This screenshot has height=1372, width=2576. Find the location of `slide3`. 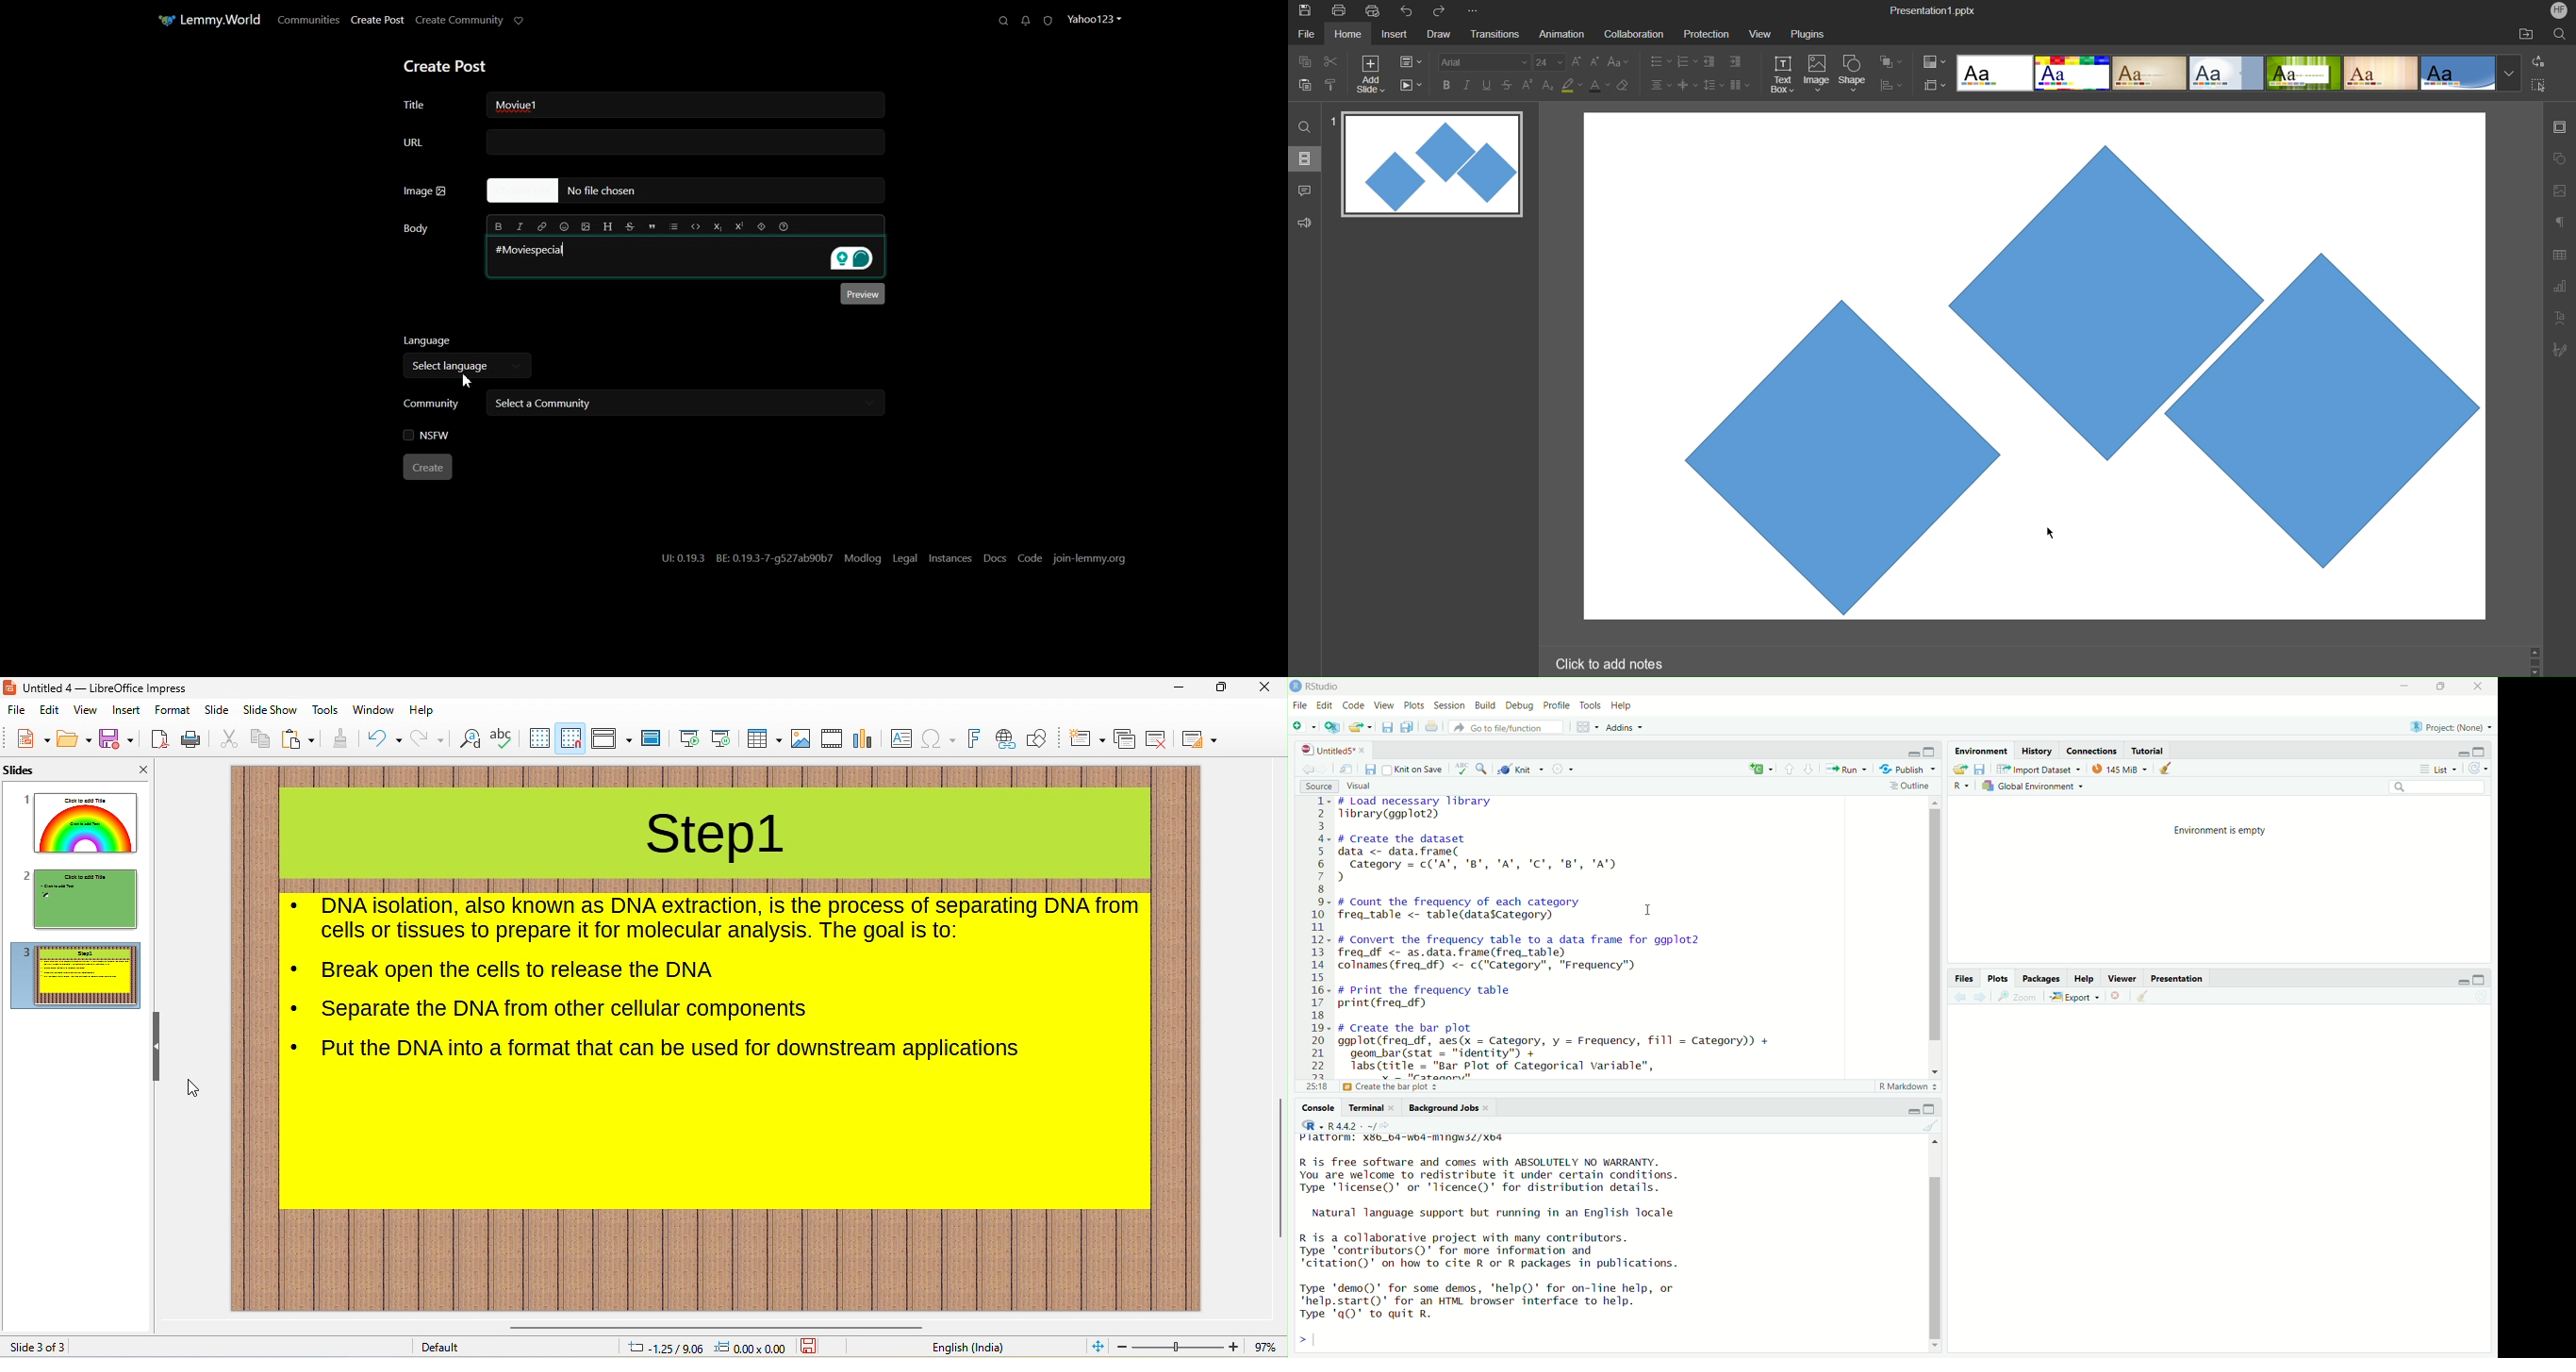

slide3 is located at coordinates (76, 976).